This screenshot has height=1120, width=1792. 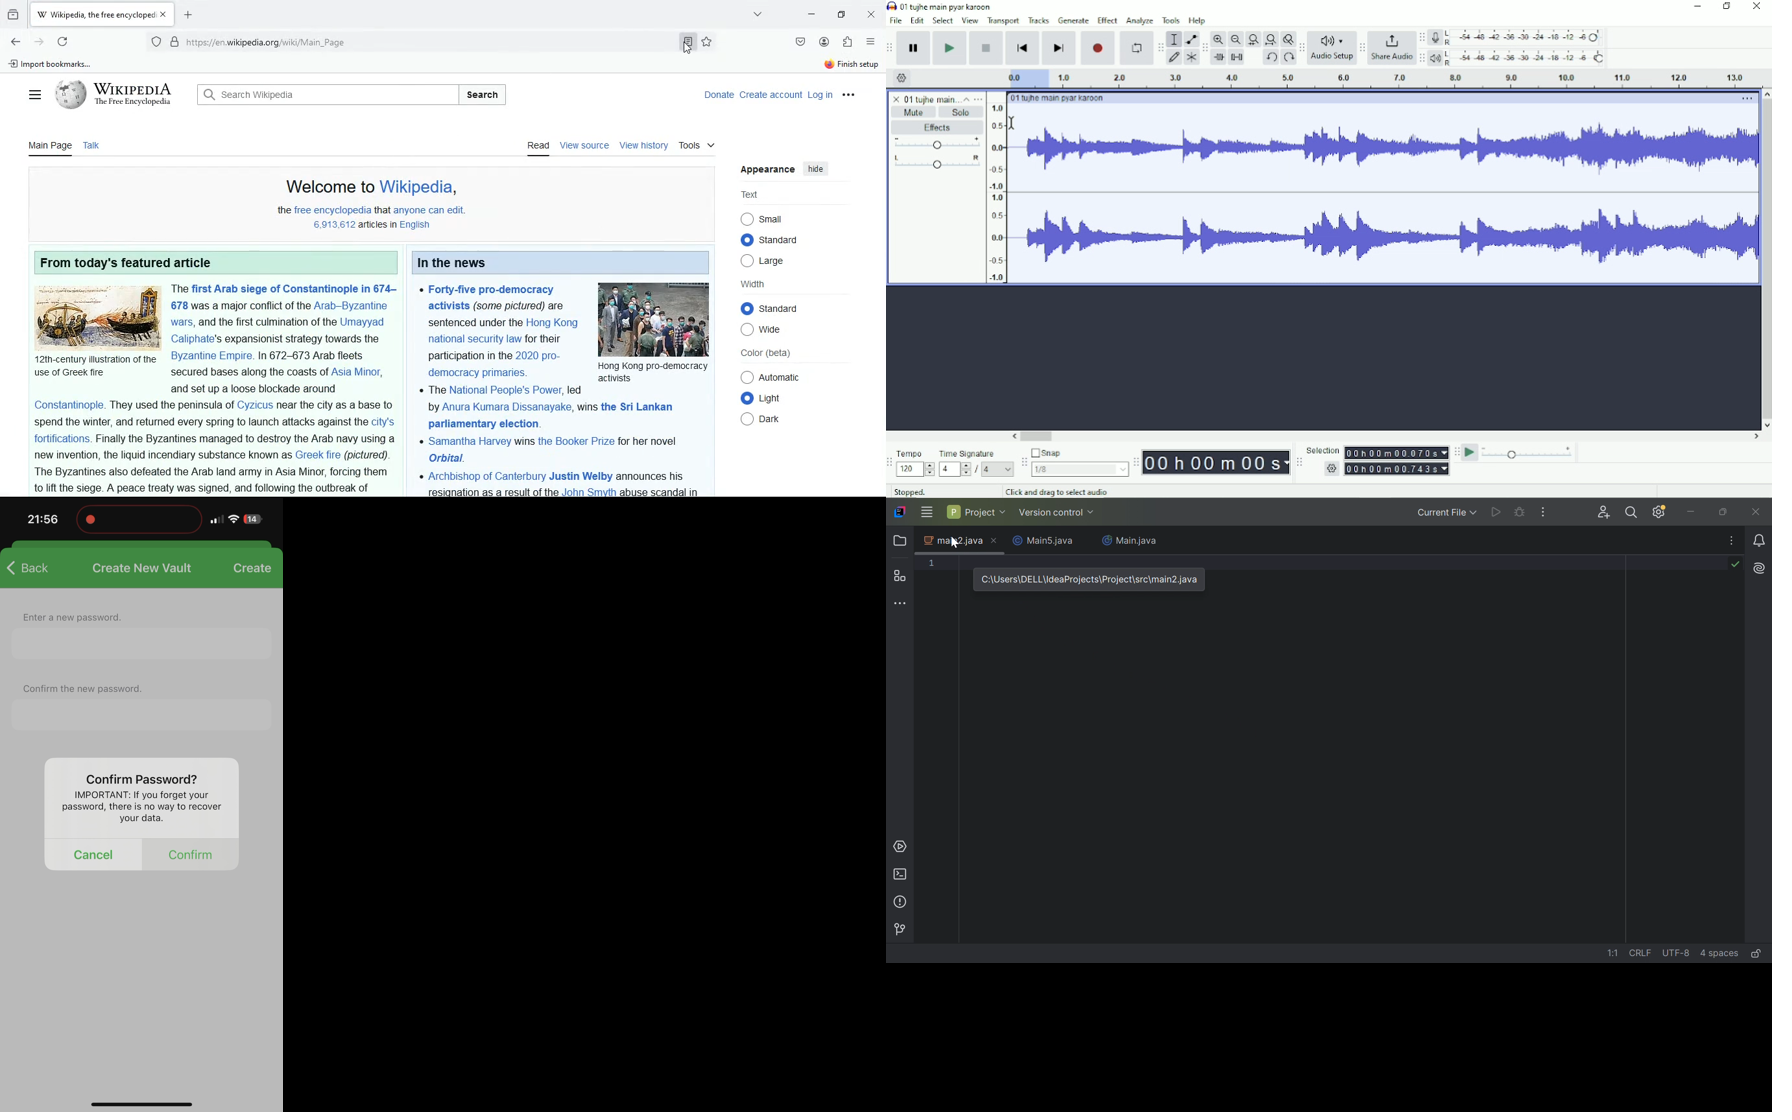 What do you see at coordinates (119, 97) in the screenshot?
I see `wikipedia logo` at bounding box center [119, 97].